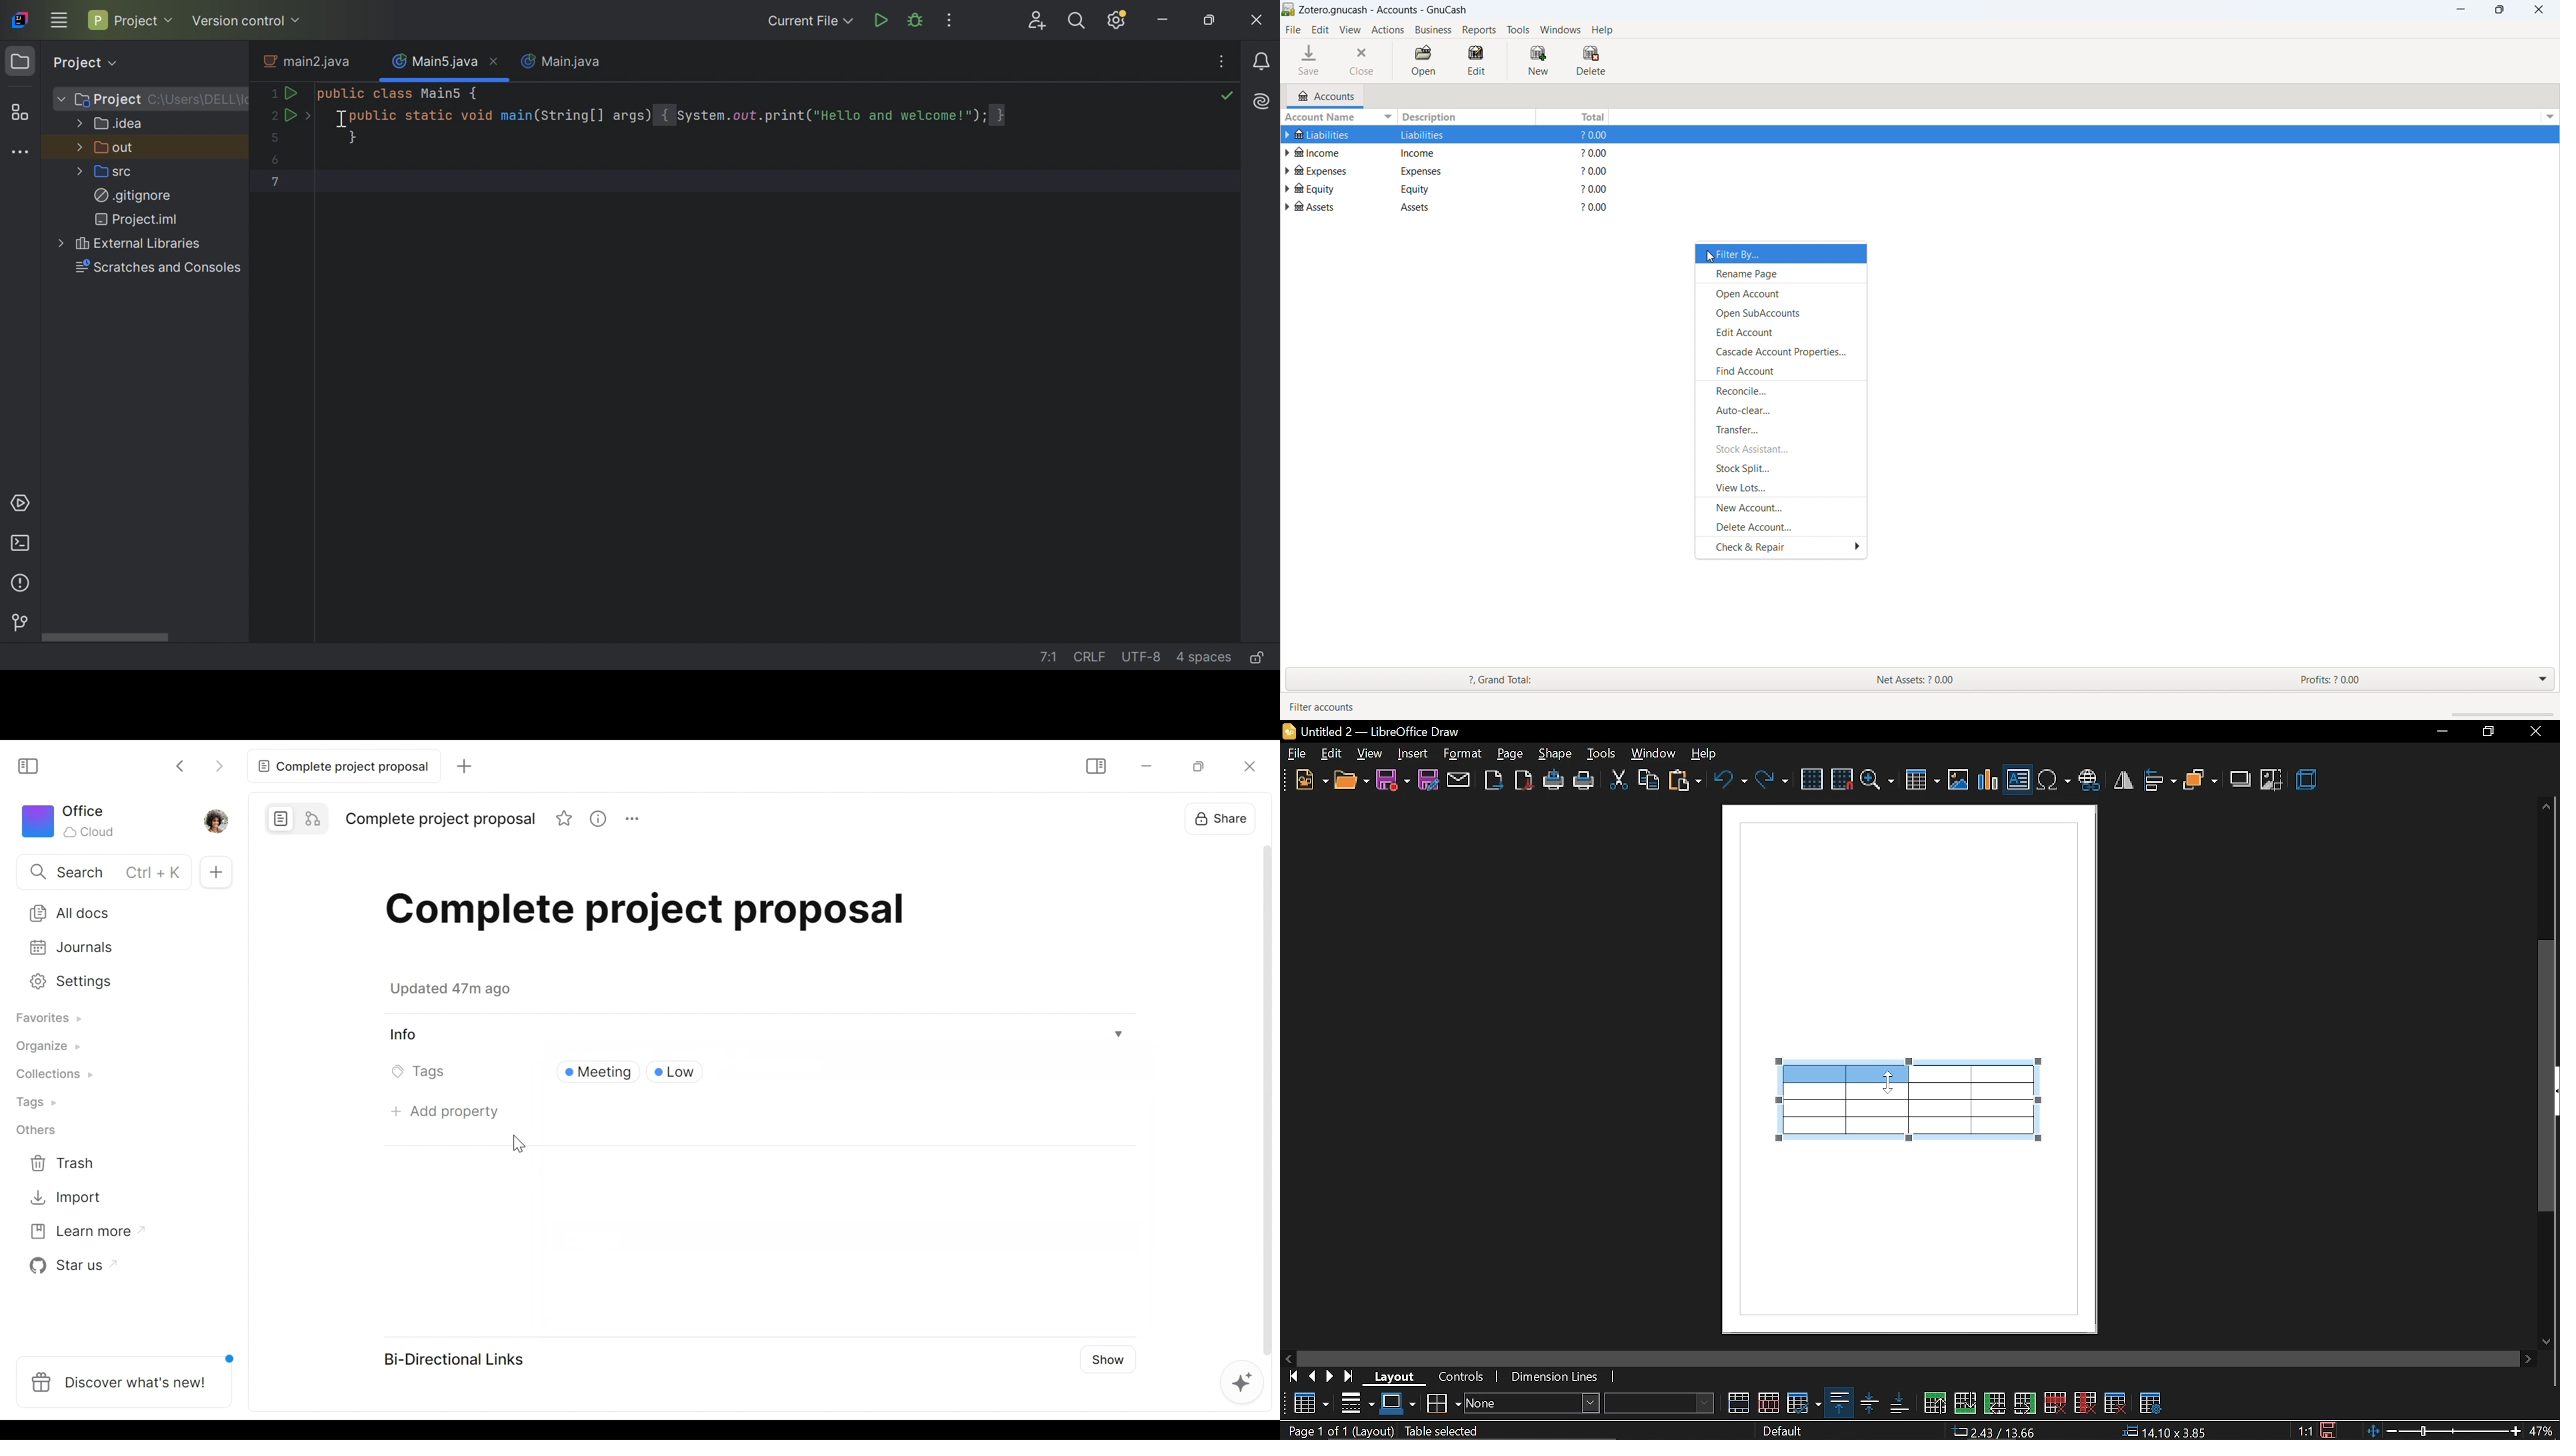 The image size is (2576, 1456). Describe the element at coordinates (1838, 1402) in the screenshot. I see `align top` at that location.